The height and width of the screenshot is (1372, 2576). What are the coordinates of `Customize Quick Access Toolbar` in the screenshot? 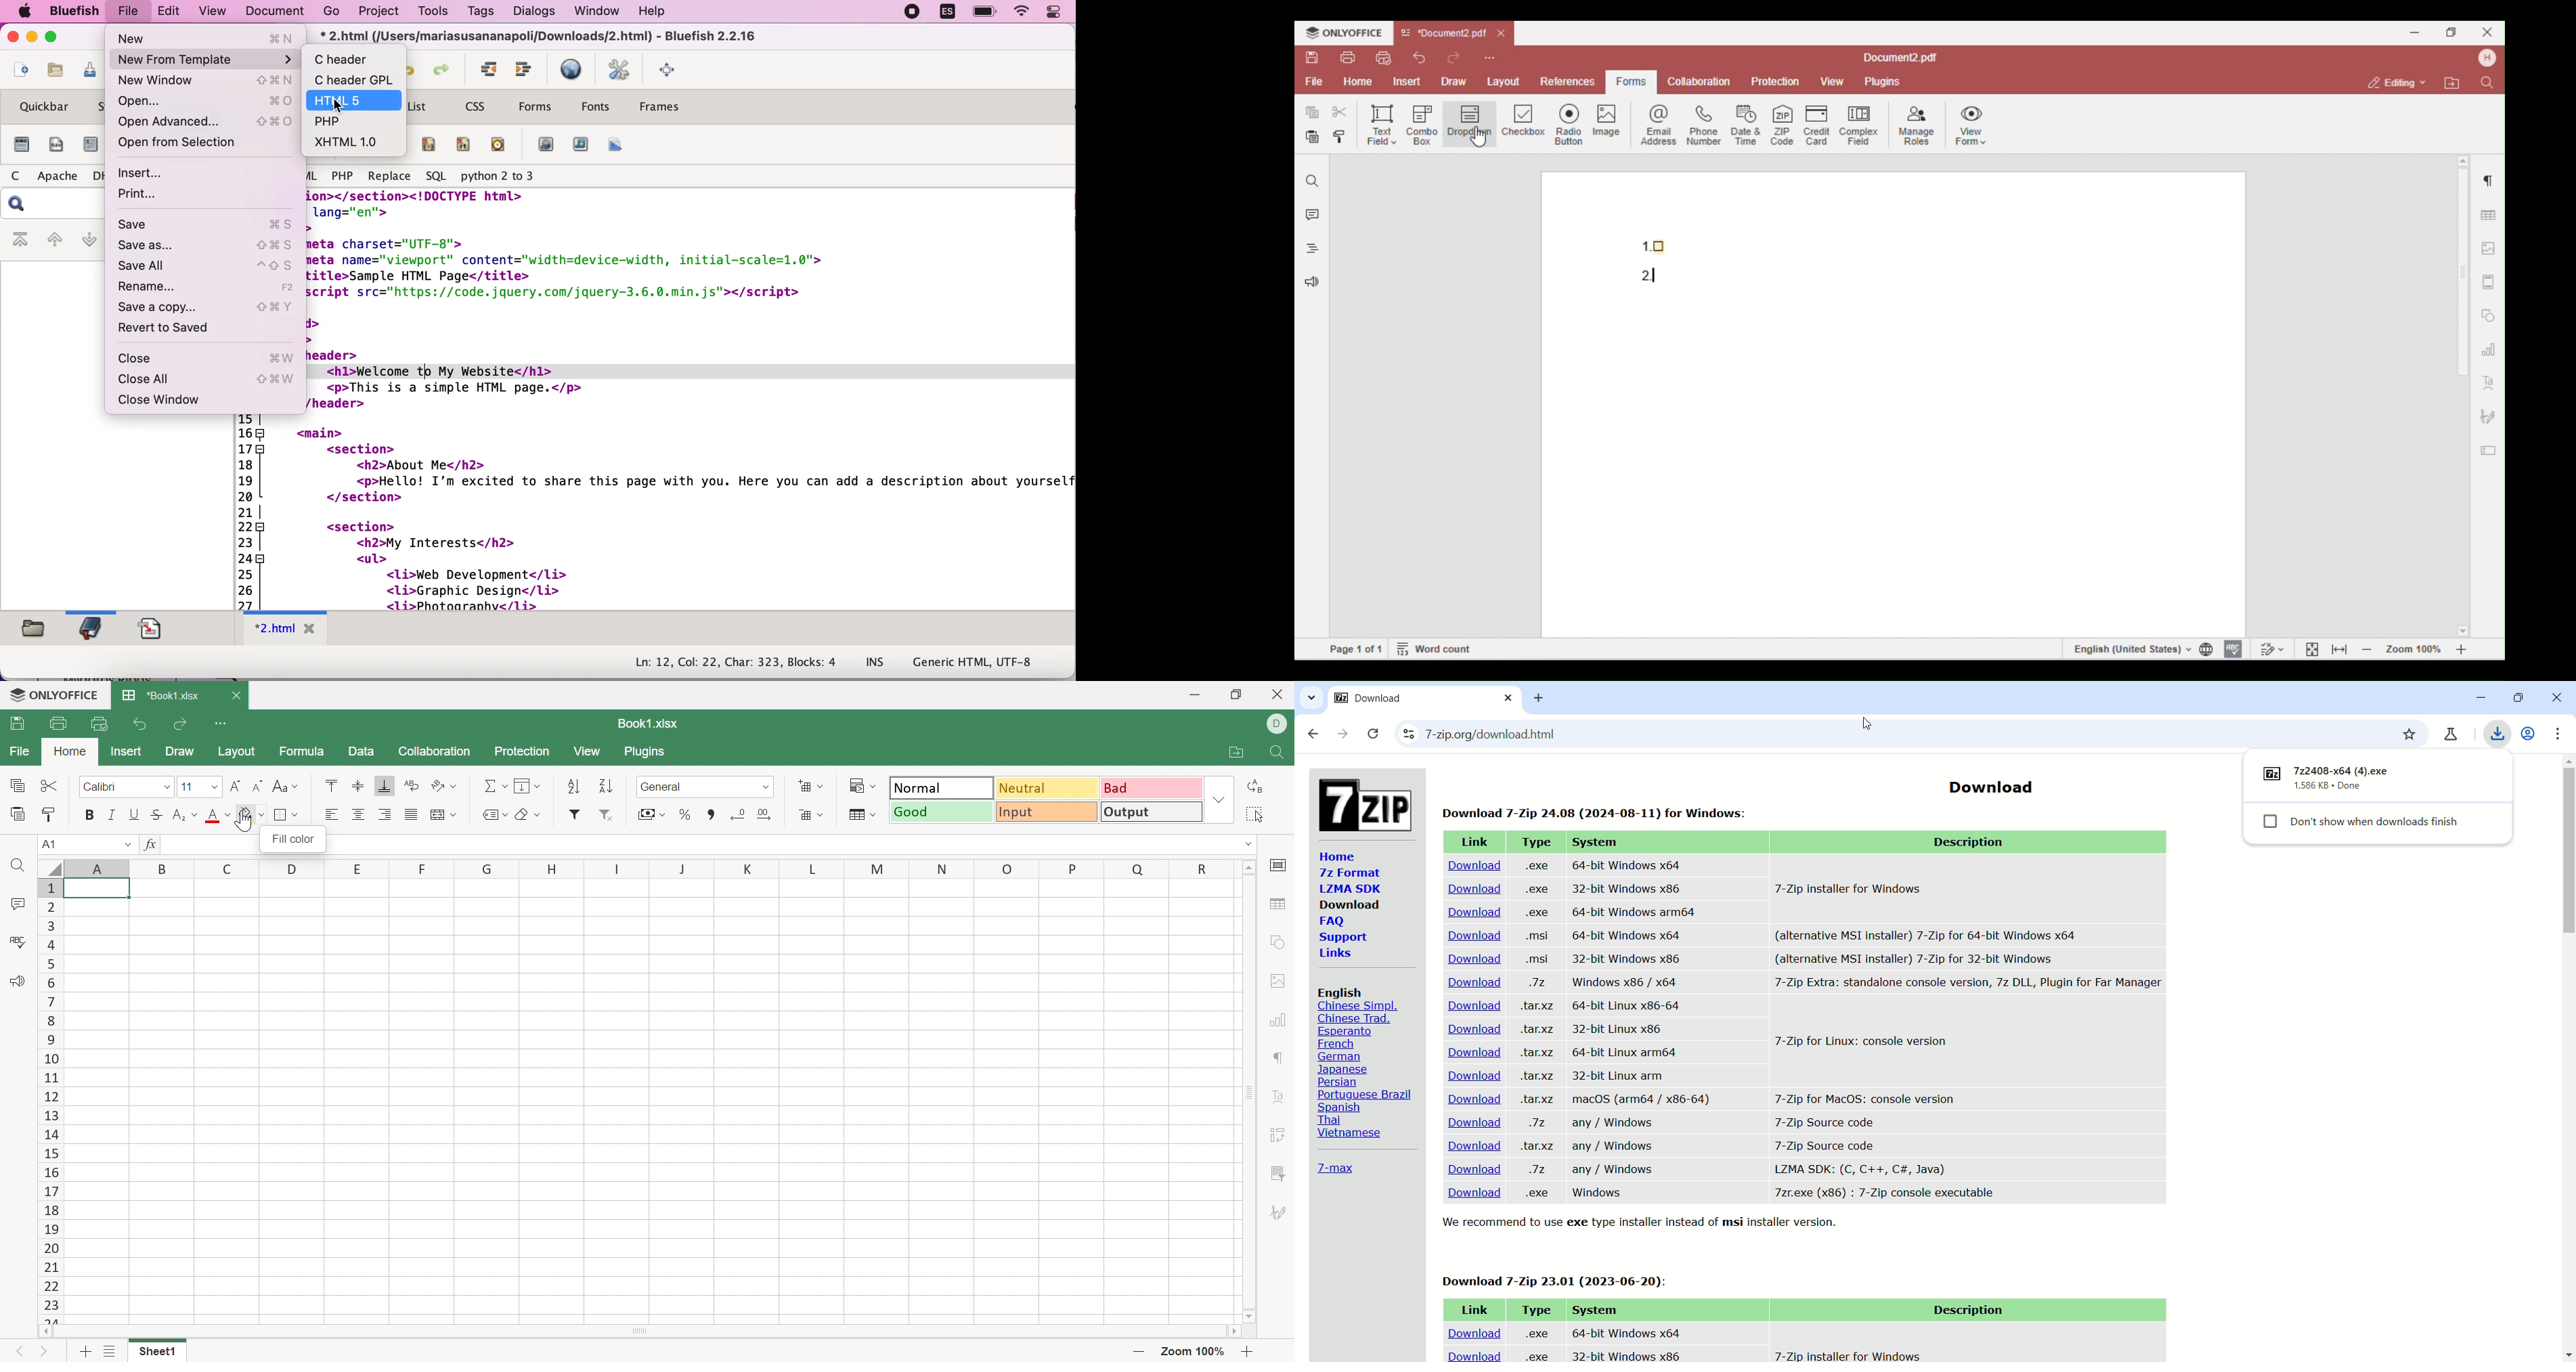 It's located at (221, 722).